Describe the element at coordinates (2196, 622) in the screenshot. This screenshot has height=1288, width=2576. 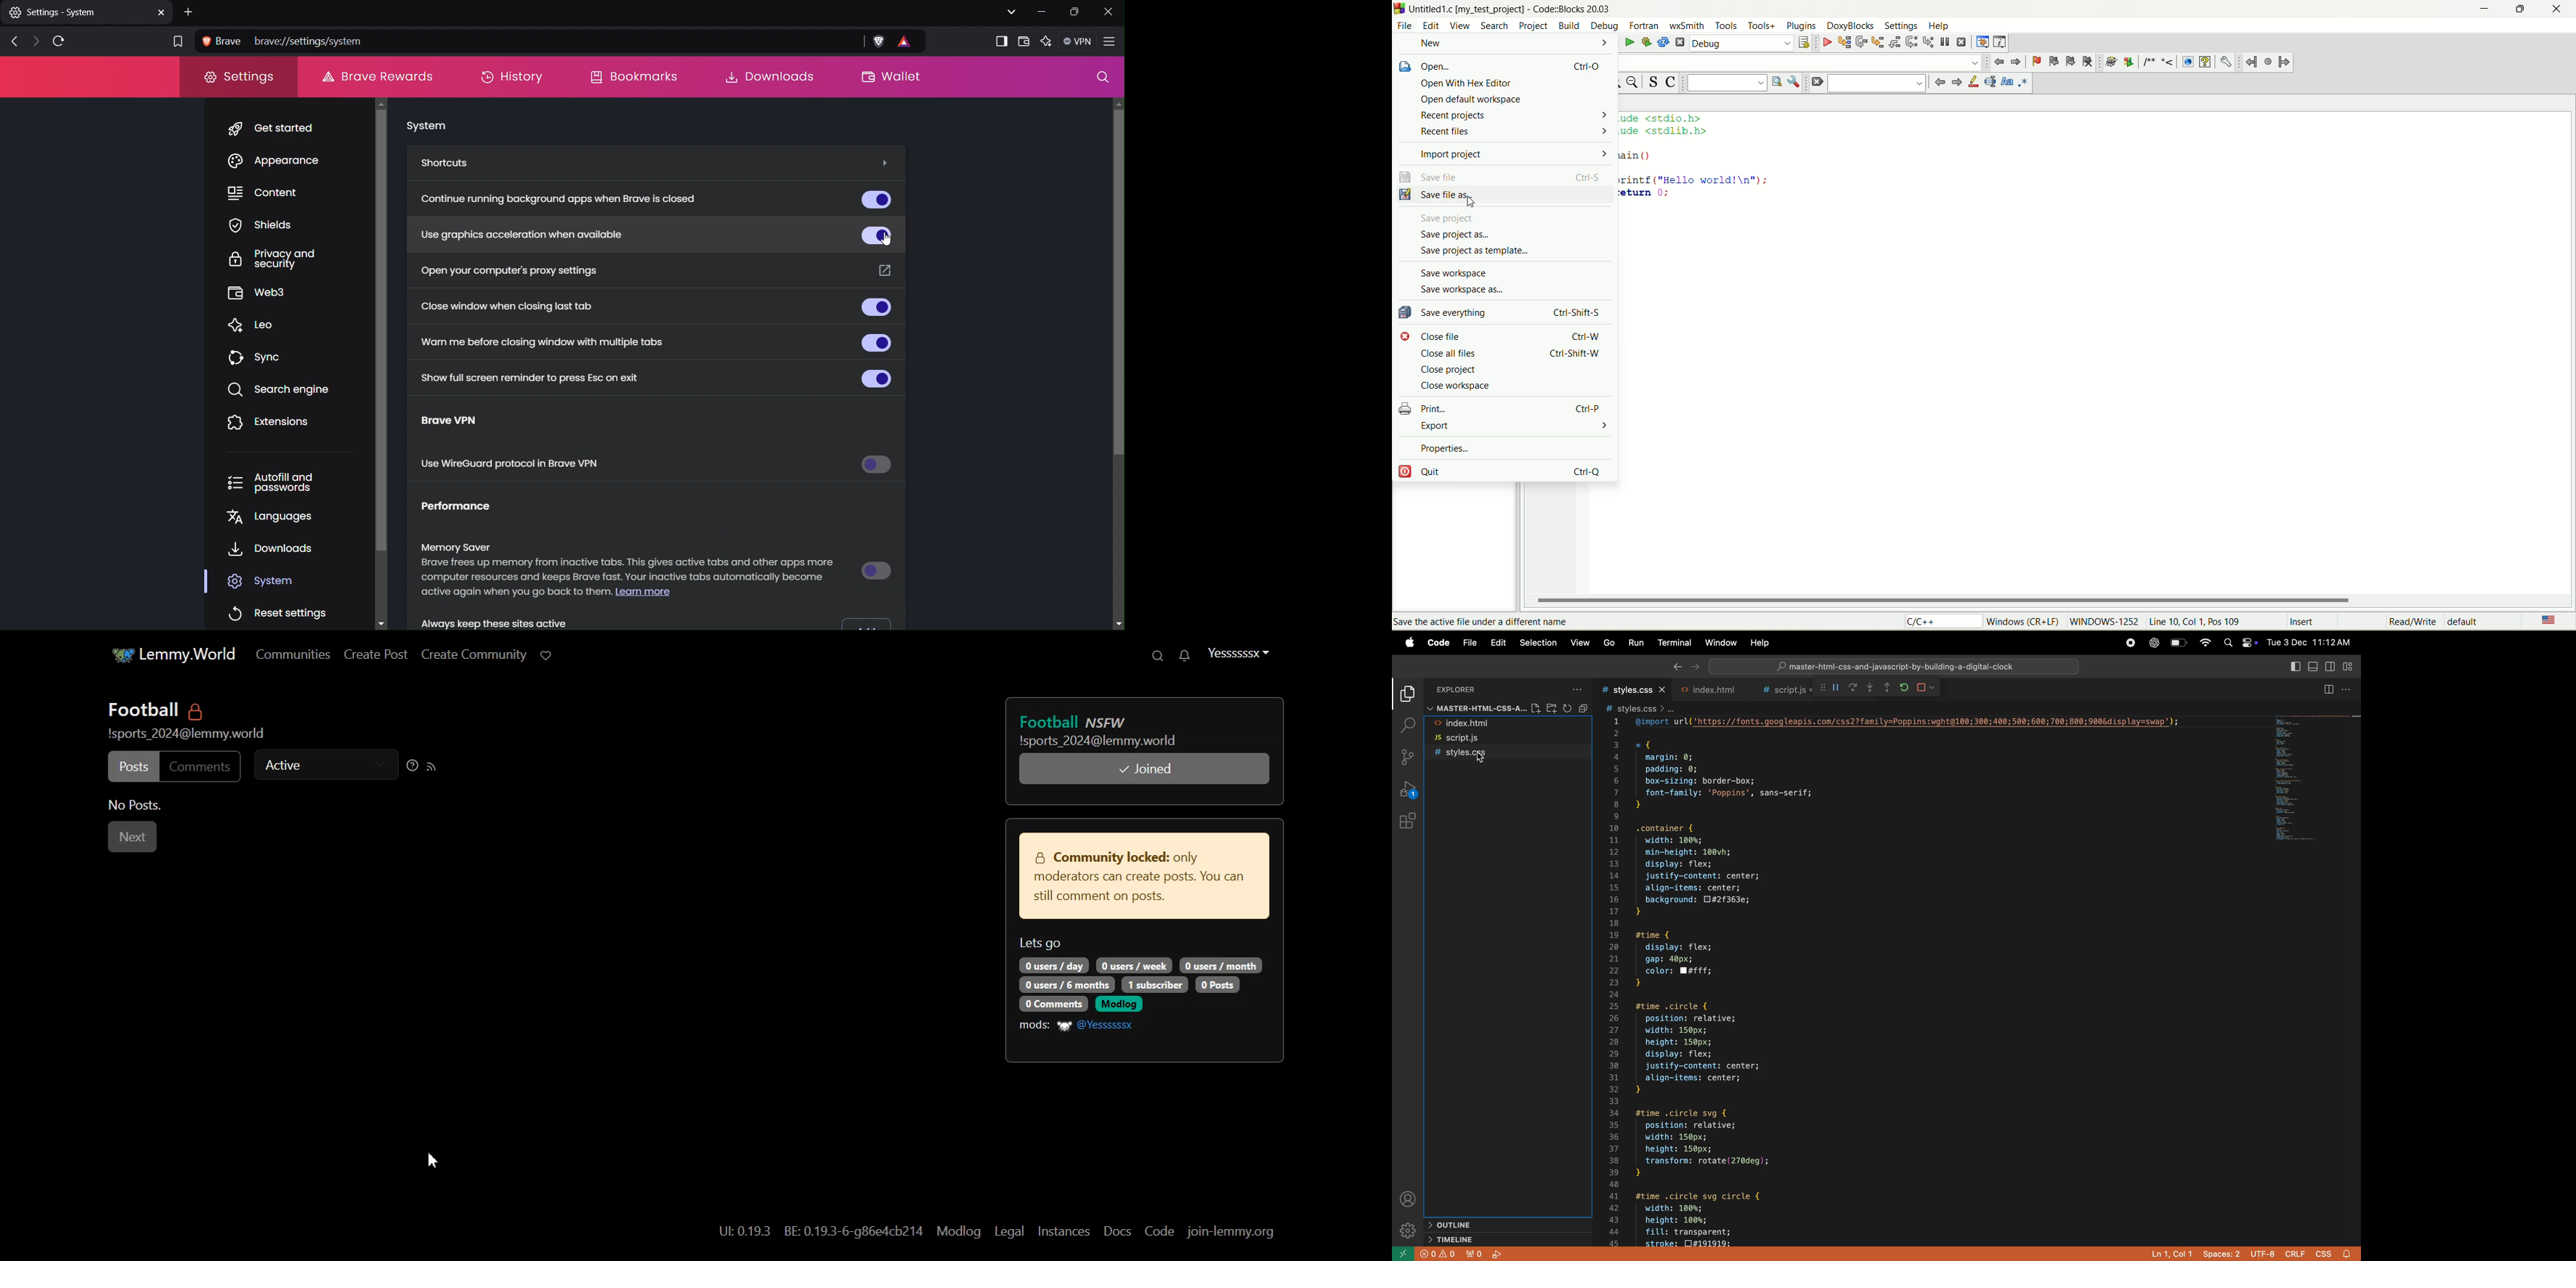
I see `line, col, pos` at that location.